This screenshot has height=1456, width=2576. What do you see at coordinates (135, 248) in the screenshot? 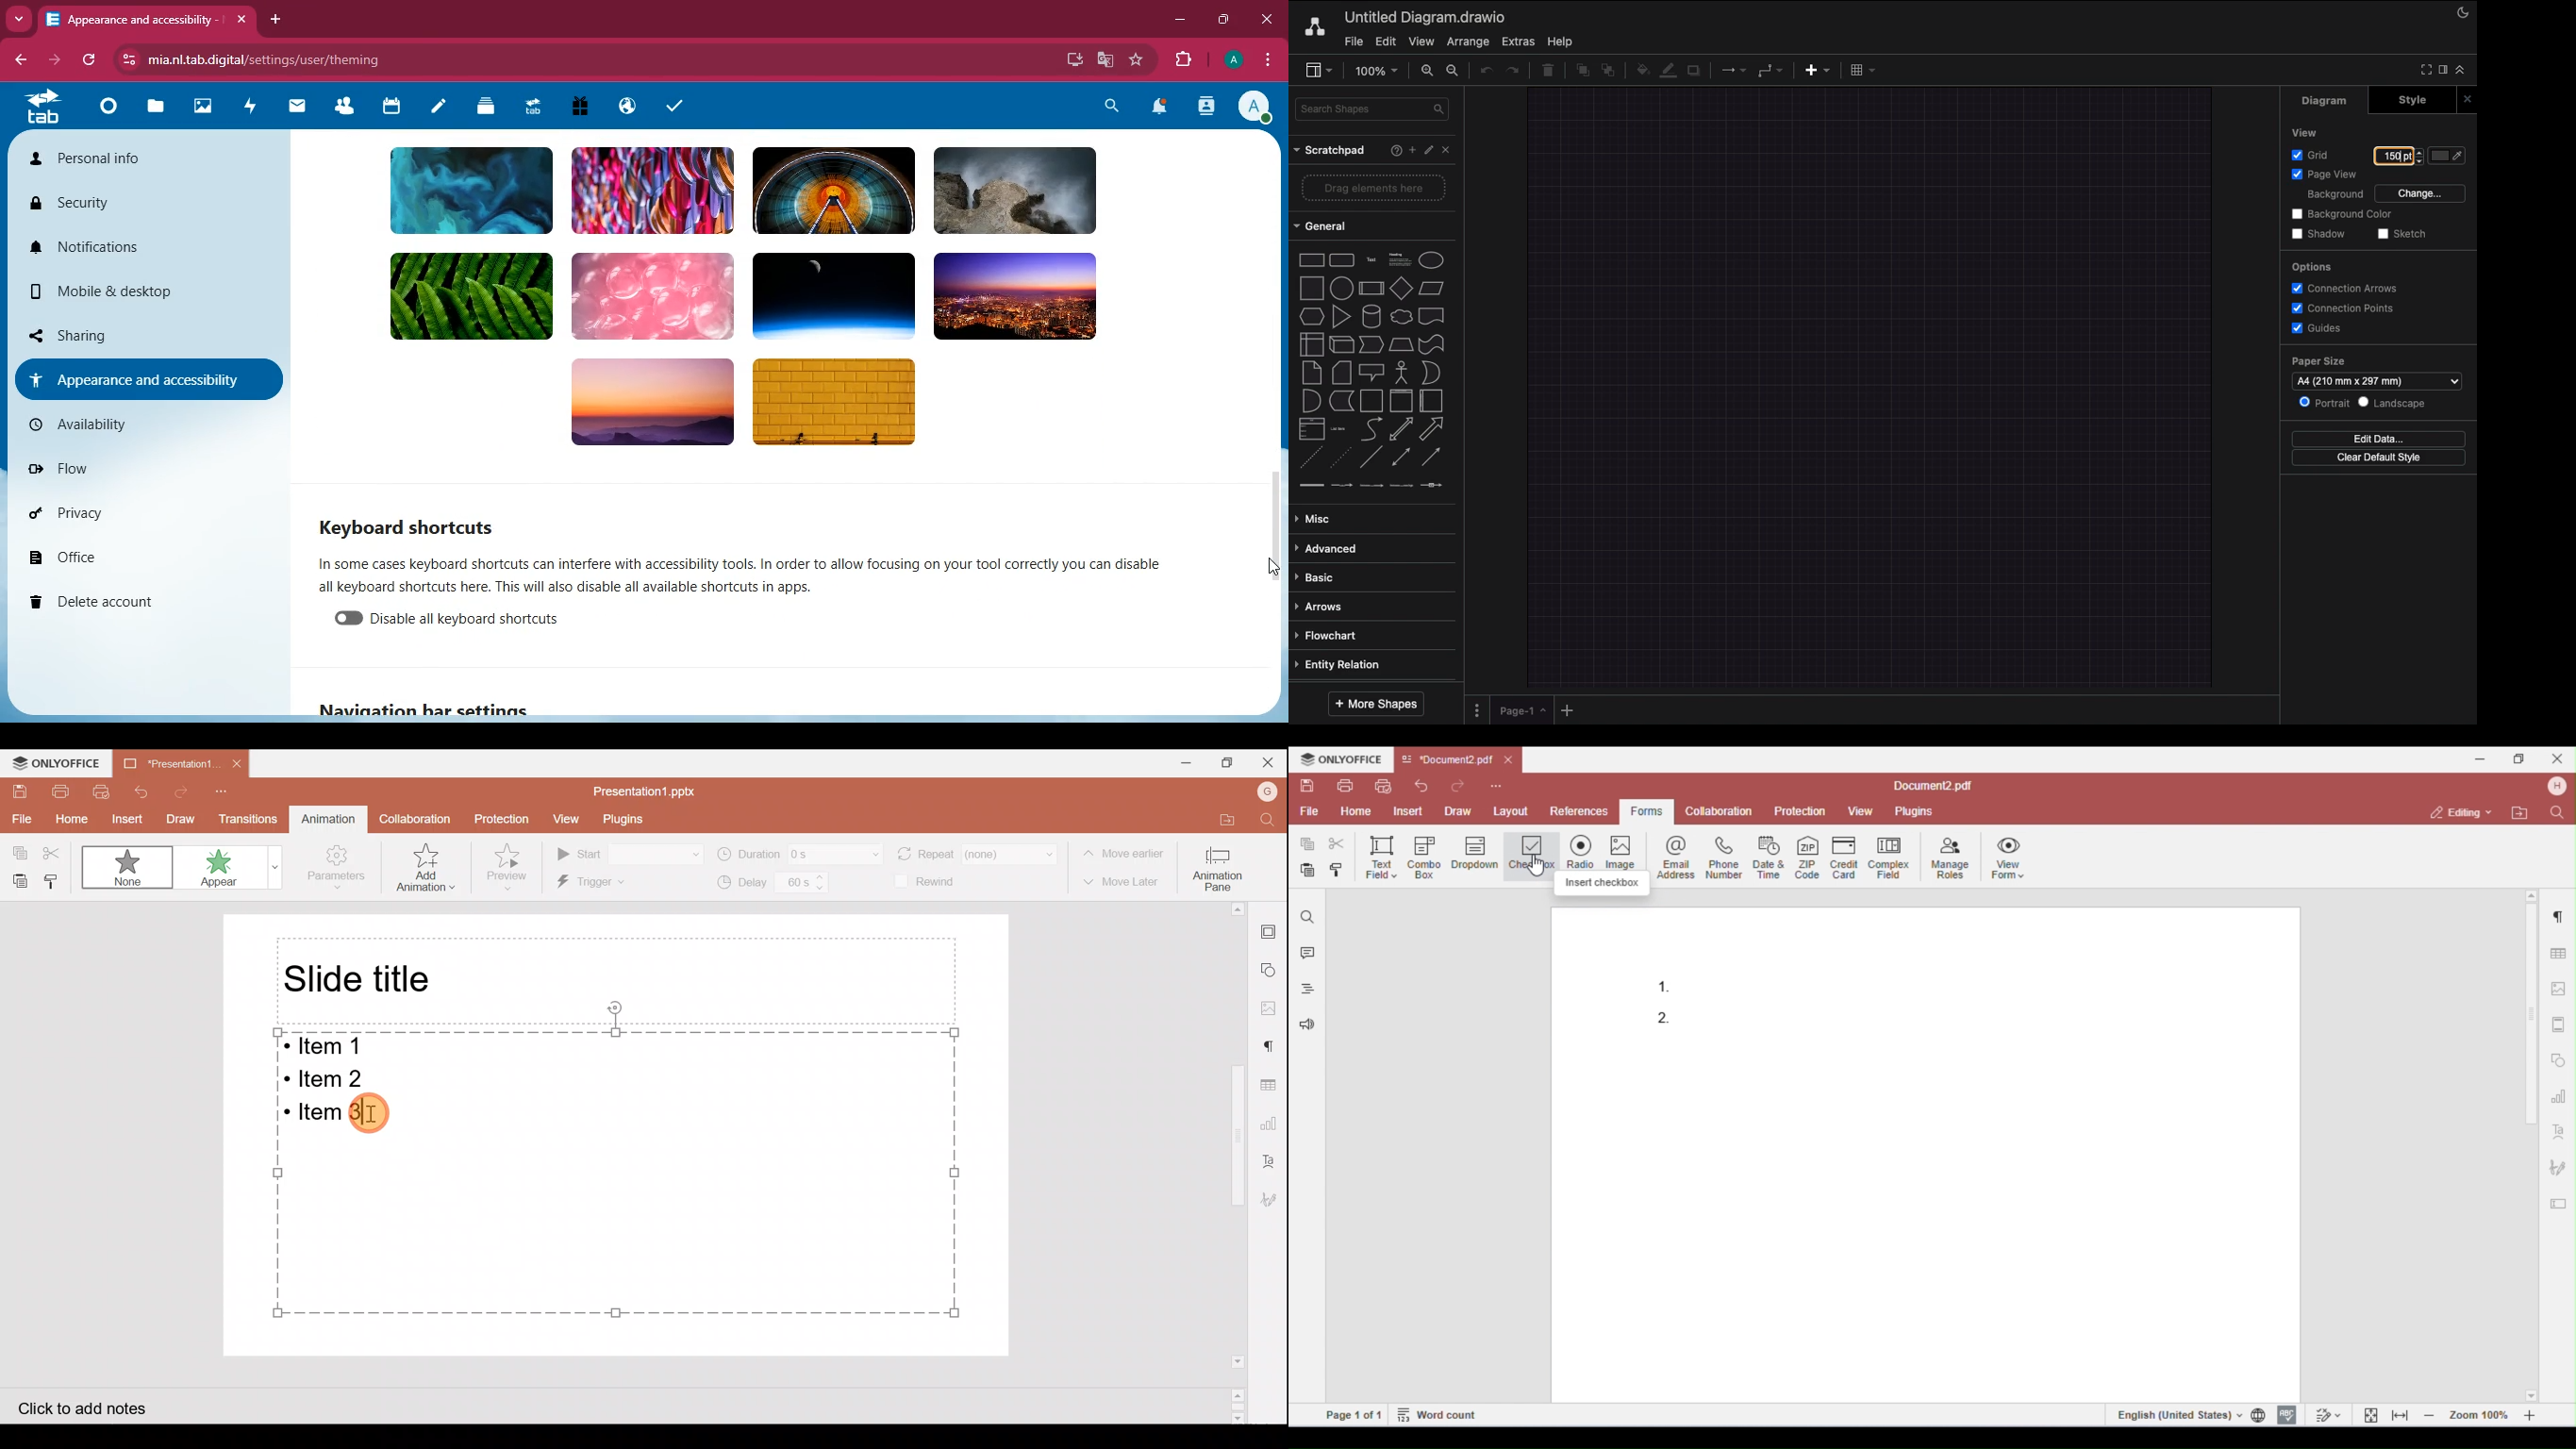
I see `notifications` at bounding box center [135, 248].